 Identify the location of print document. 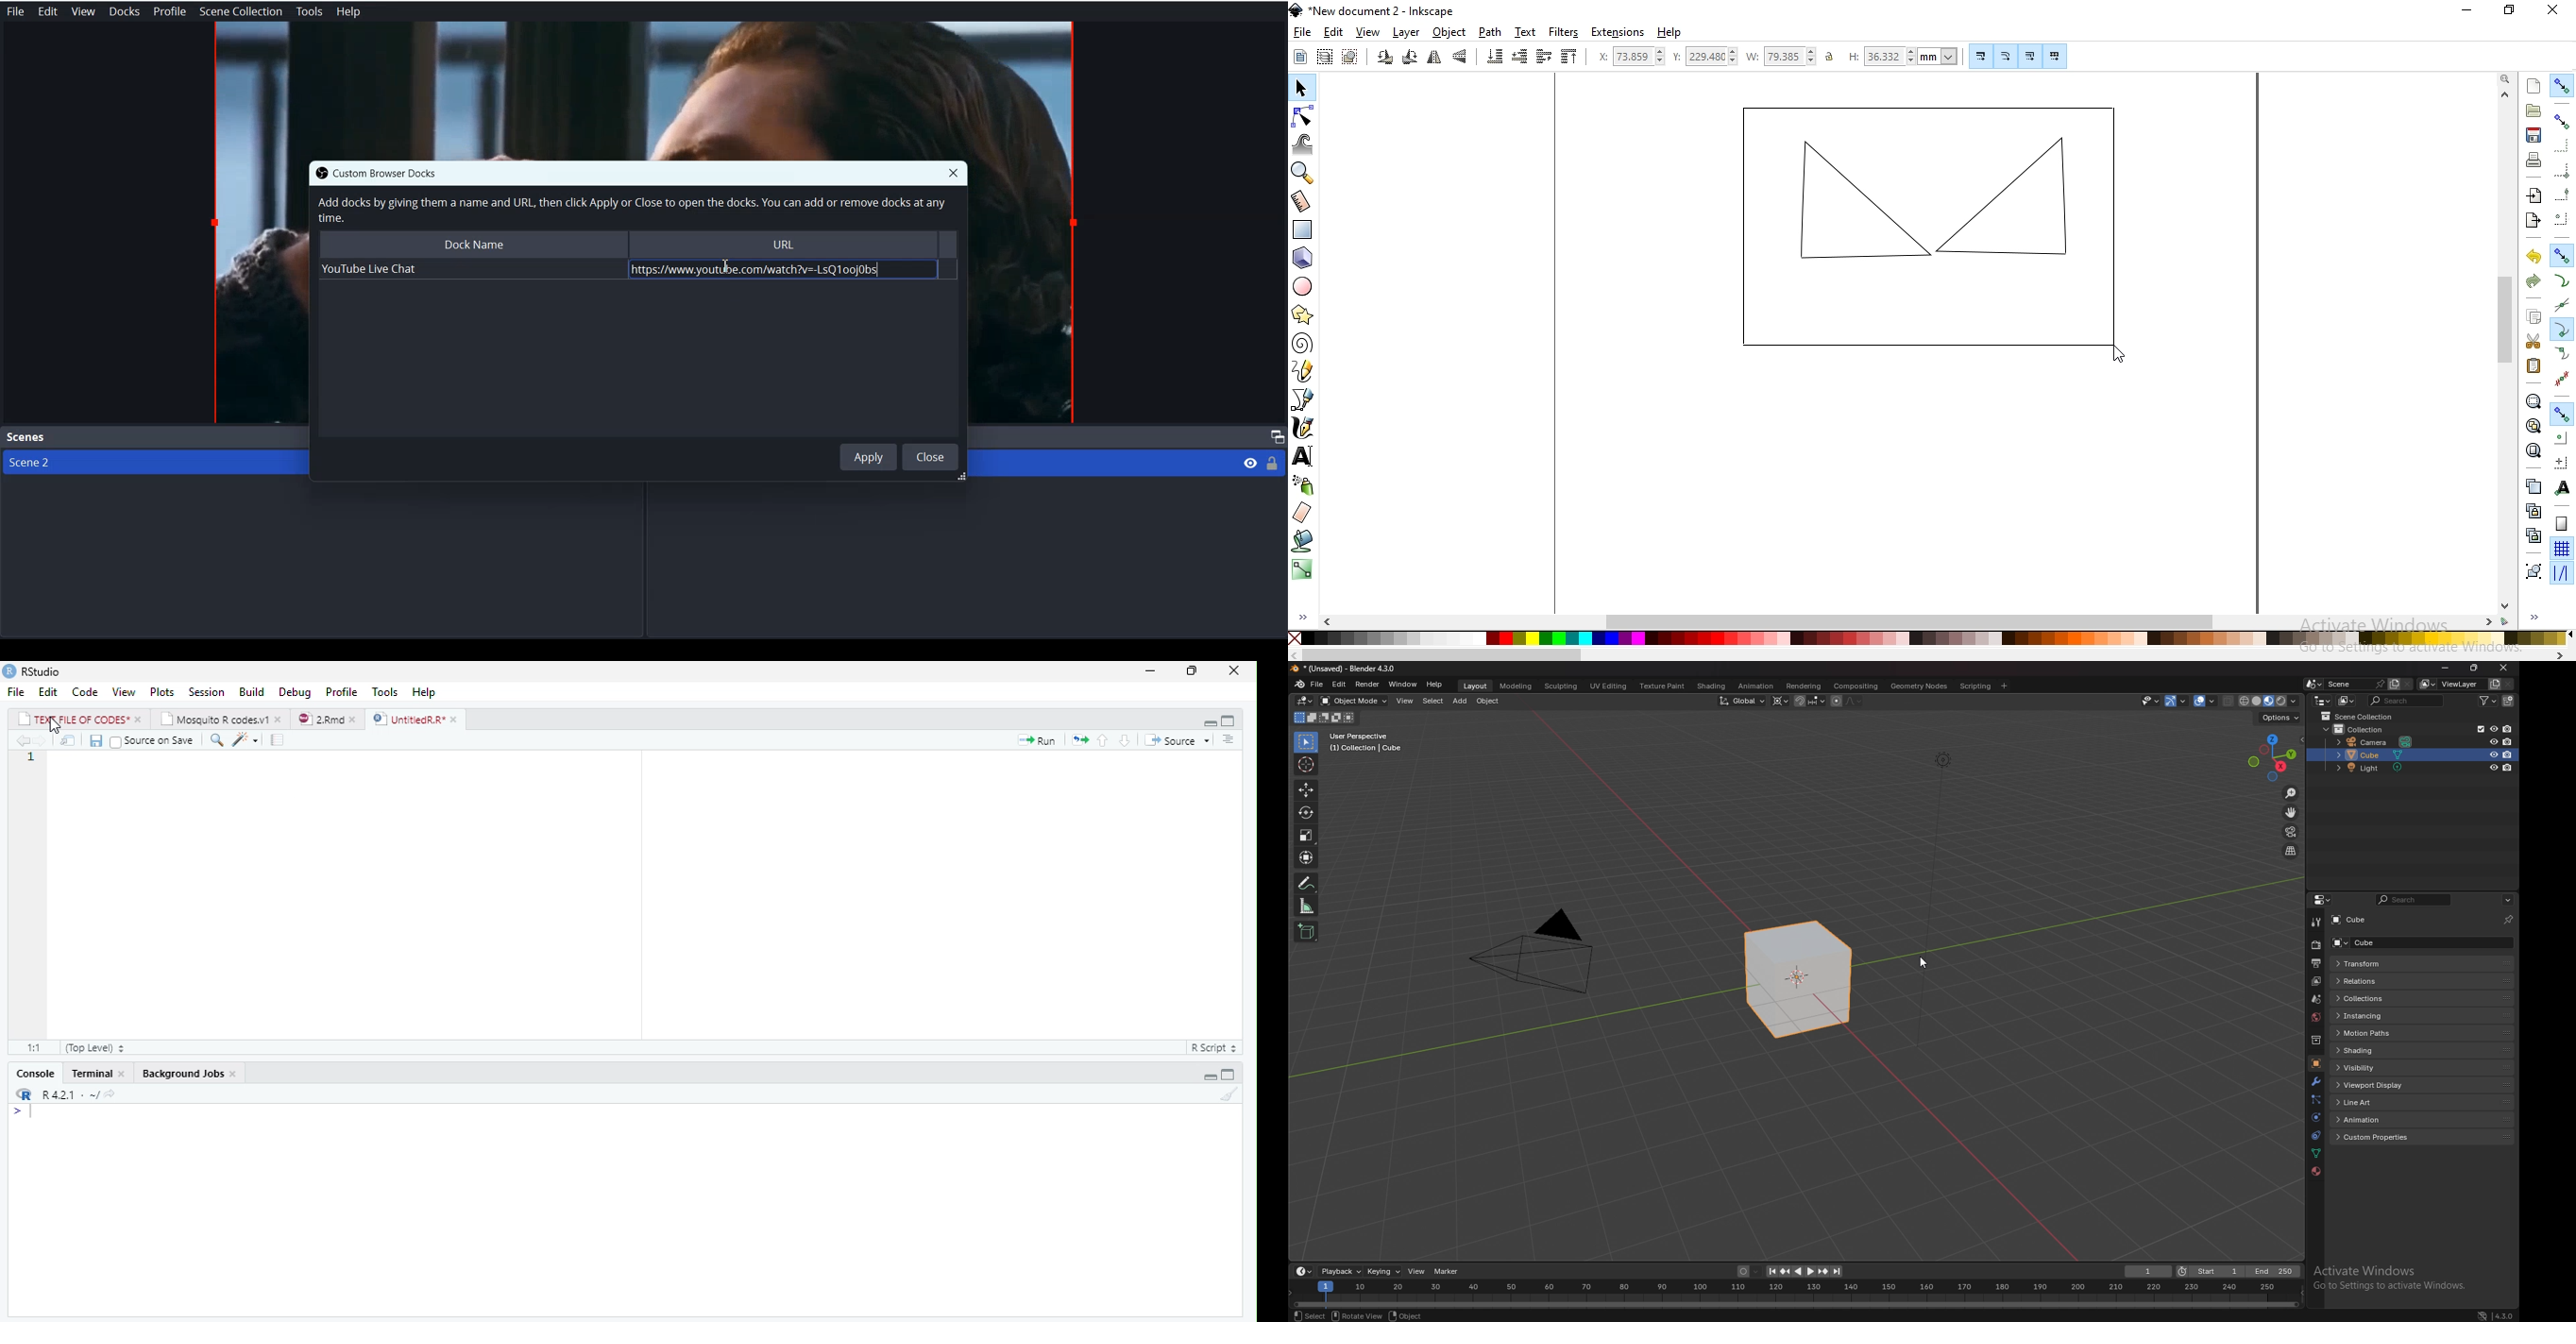
(2534, 159).